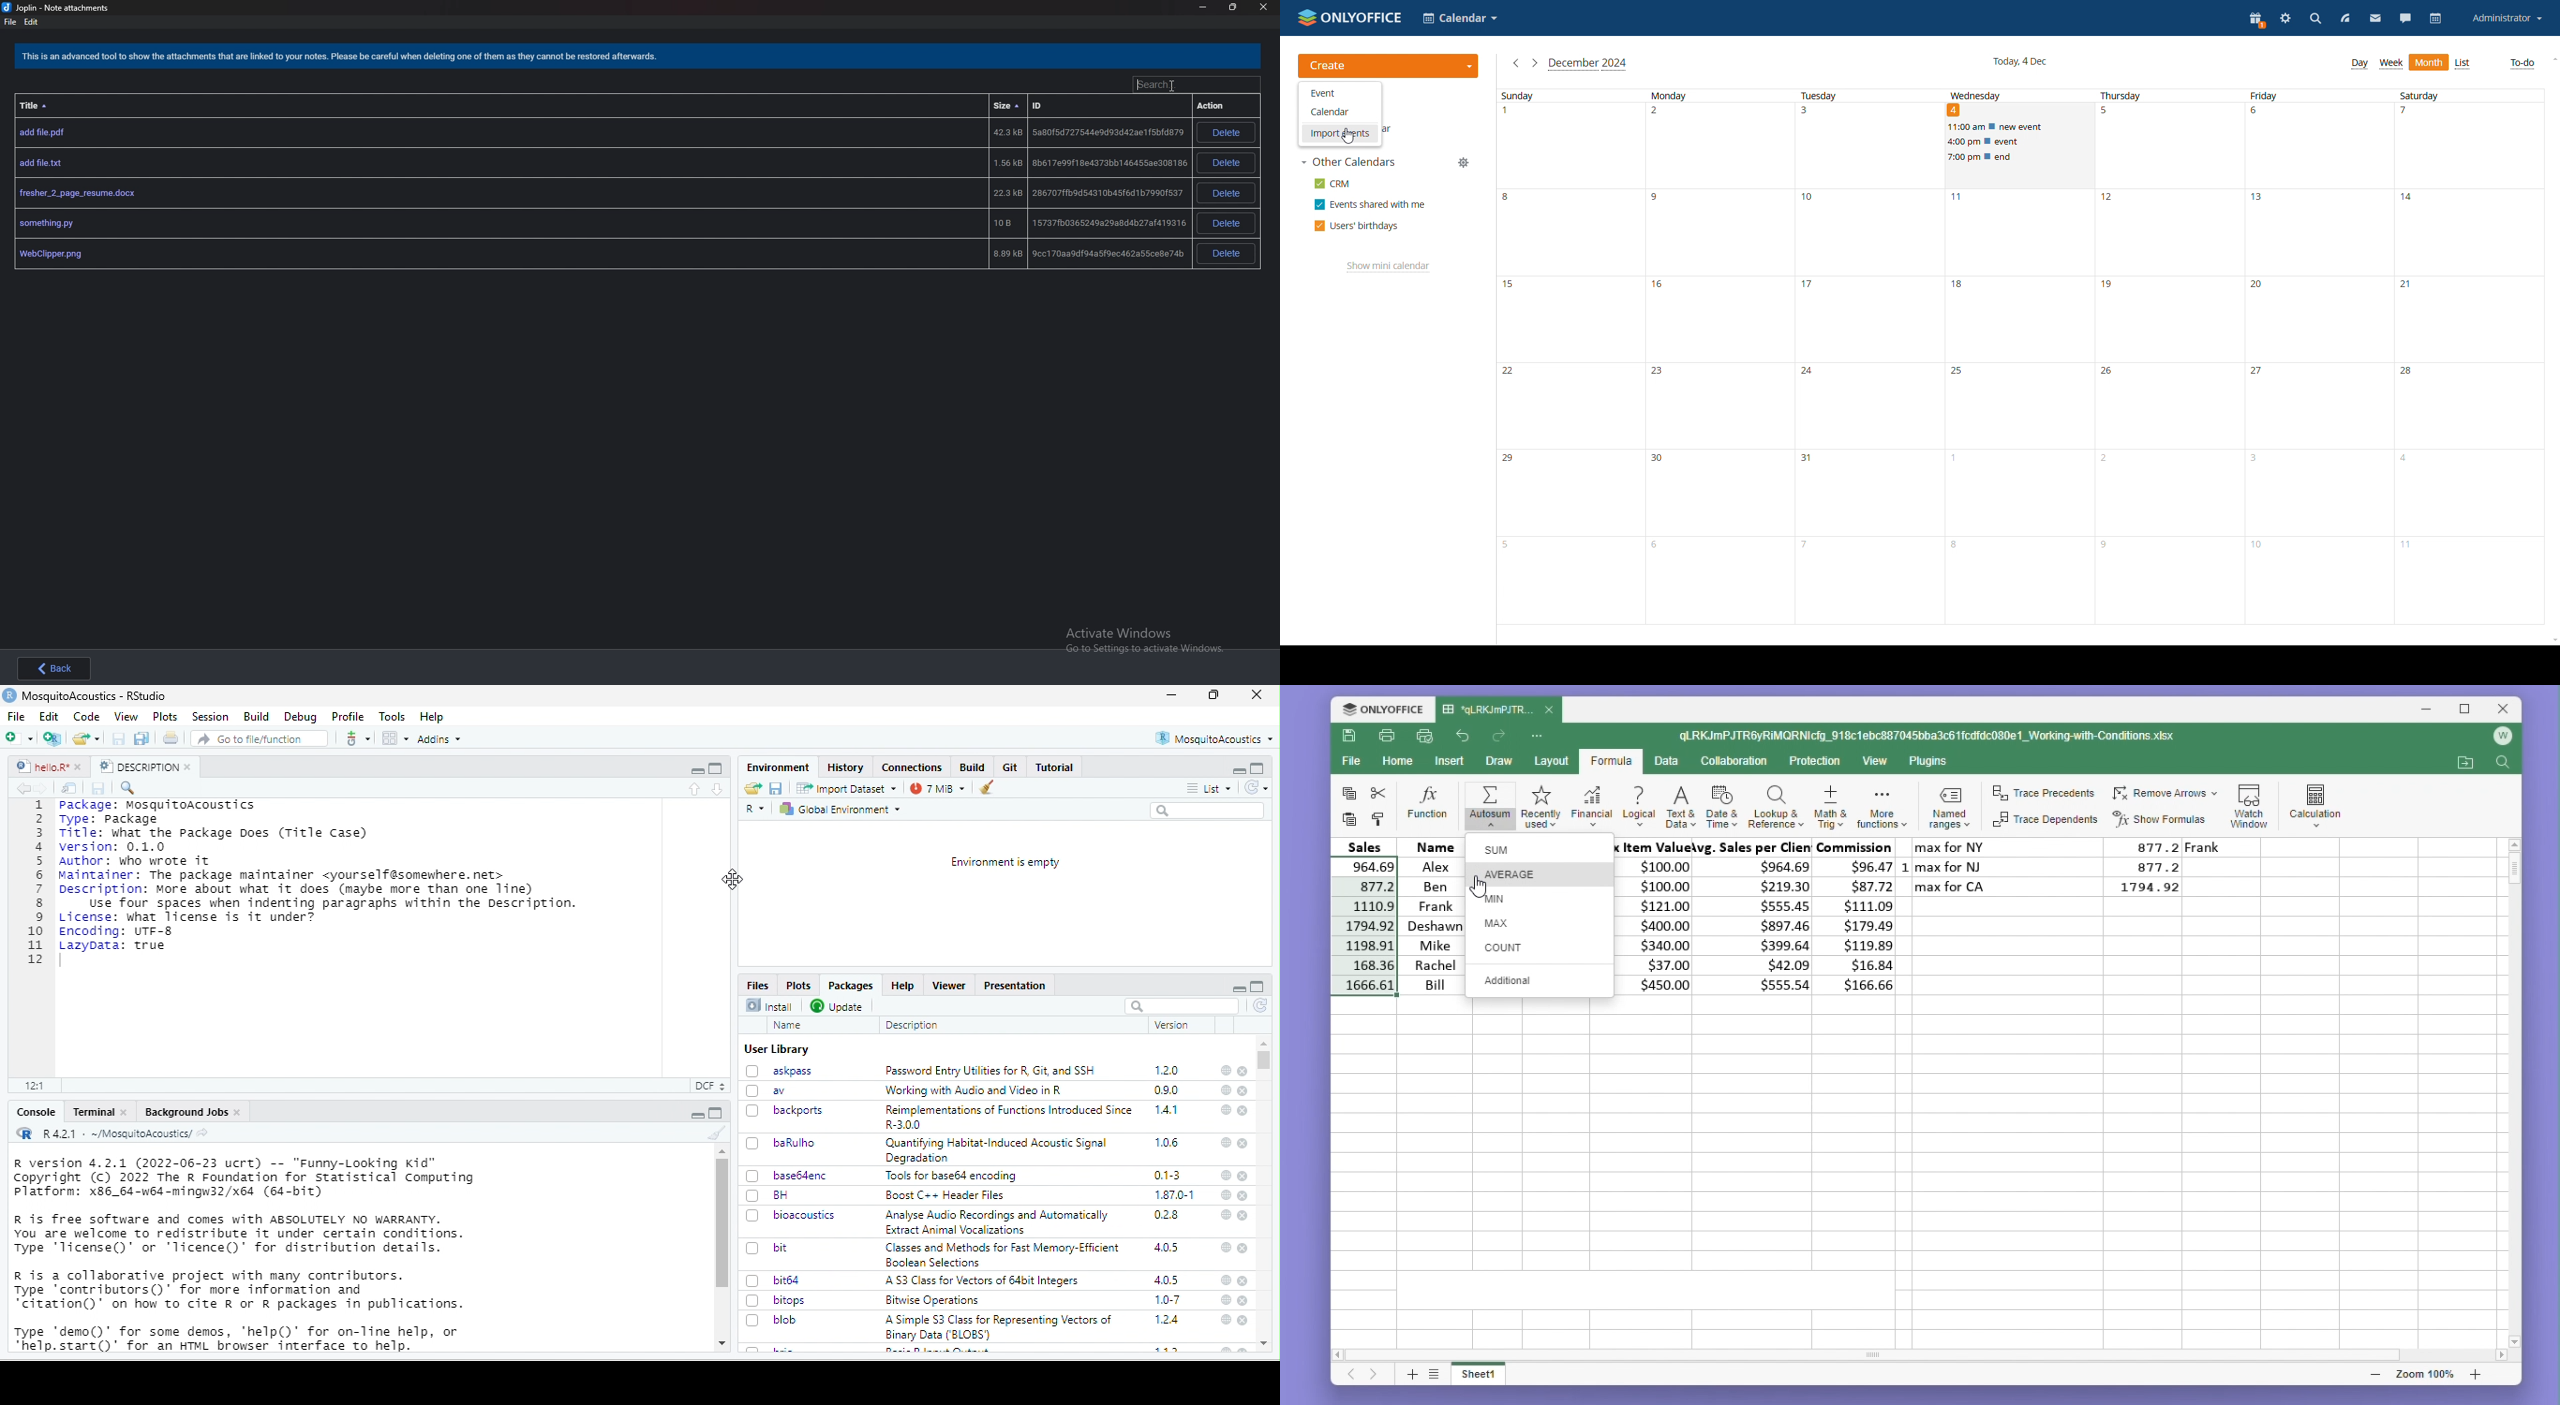  Describe the element at coordinates (1183, 1005) in the screenshot. I see `search bar` at that location.